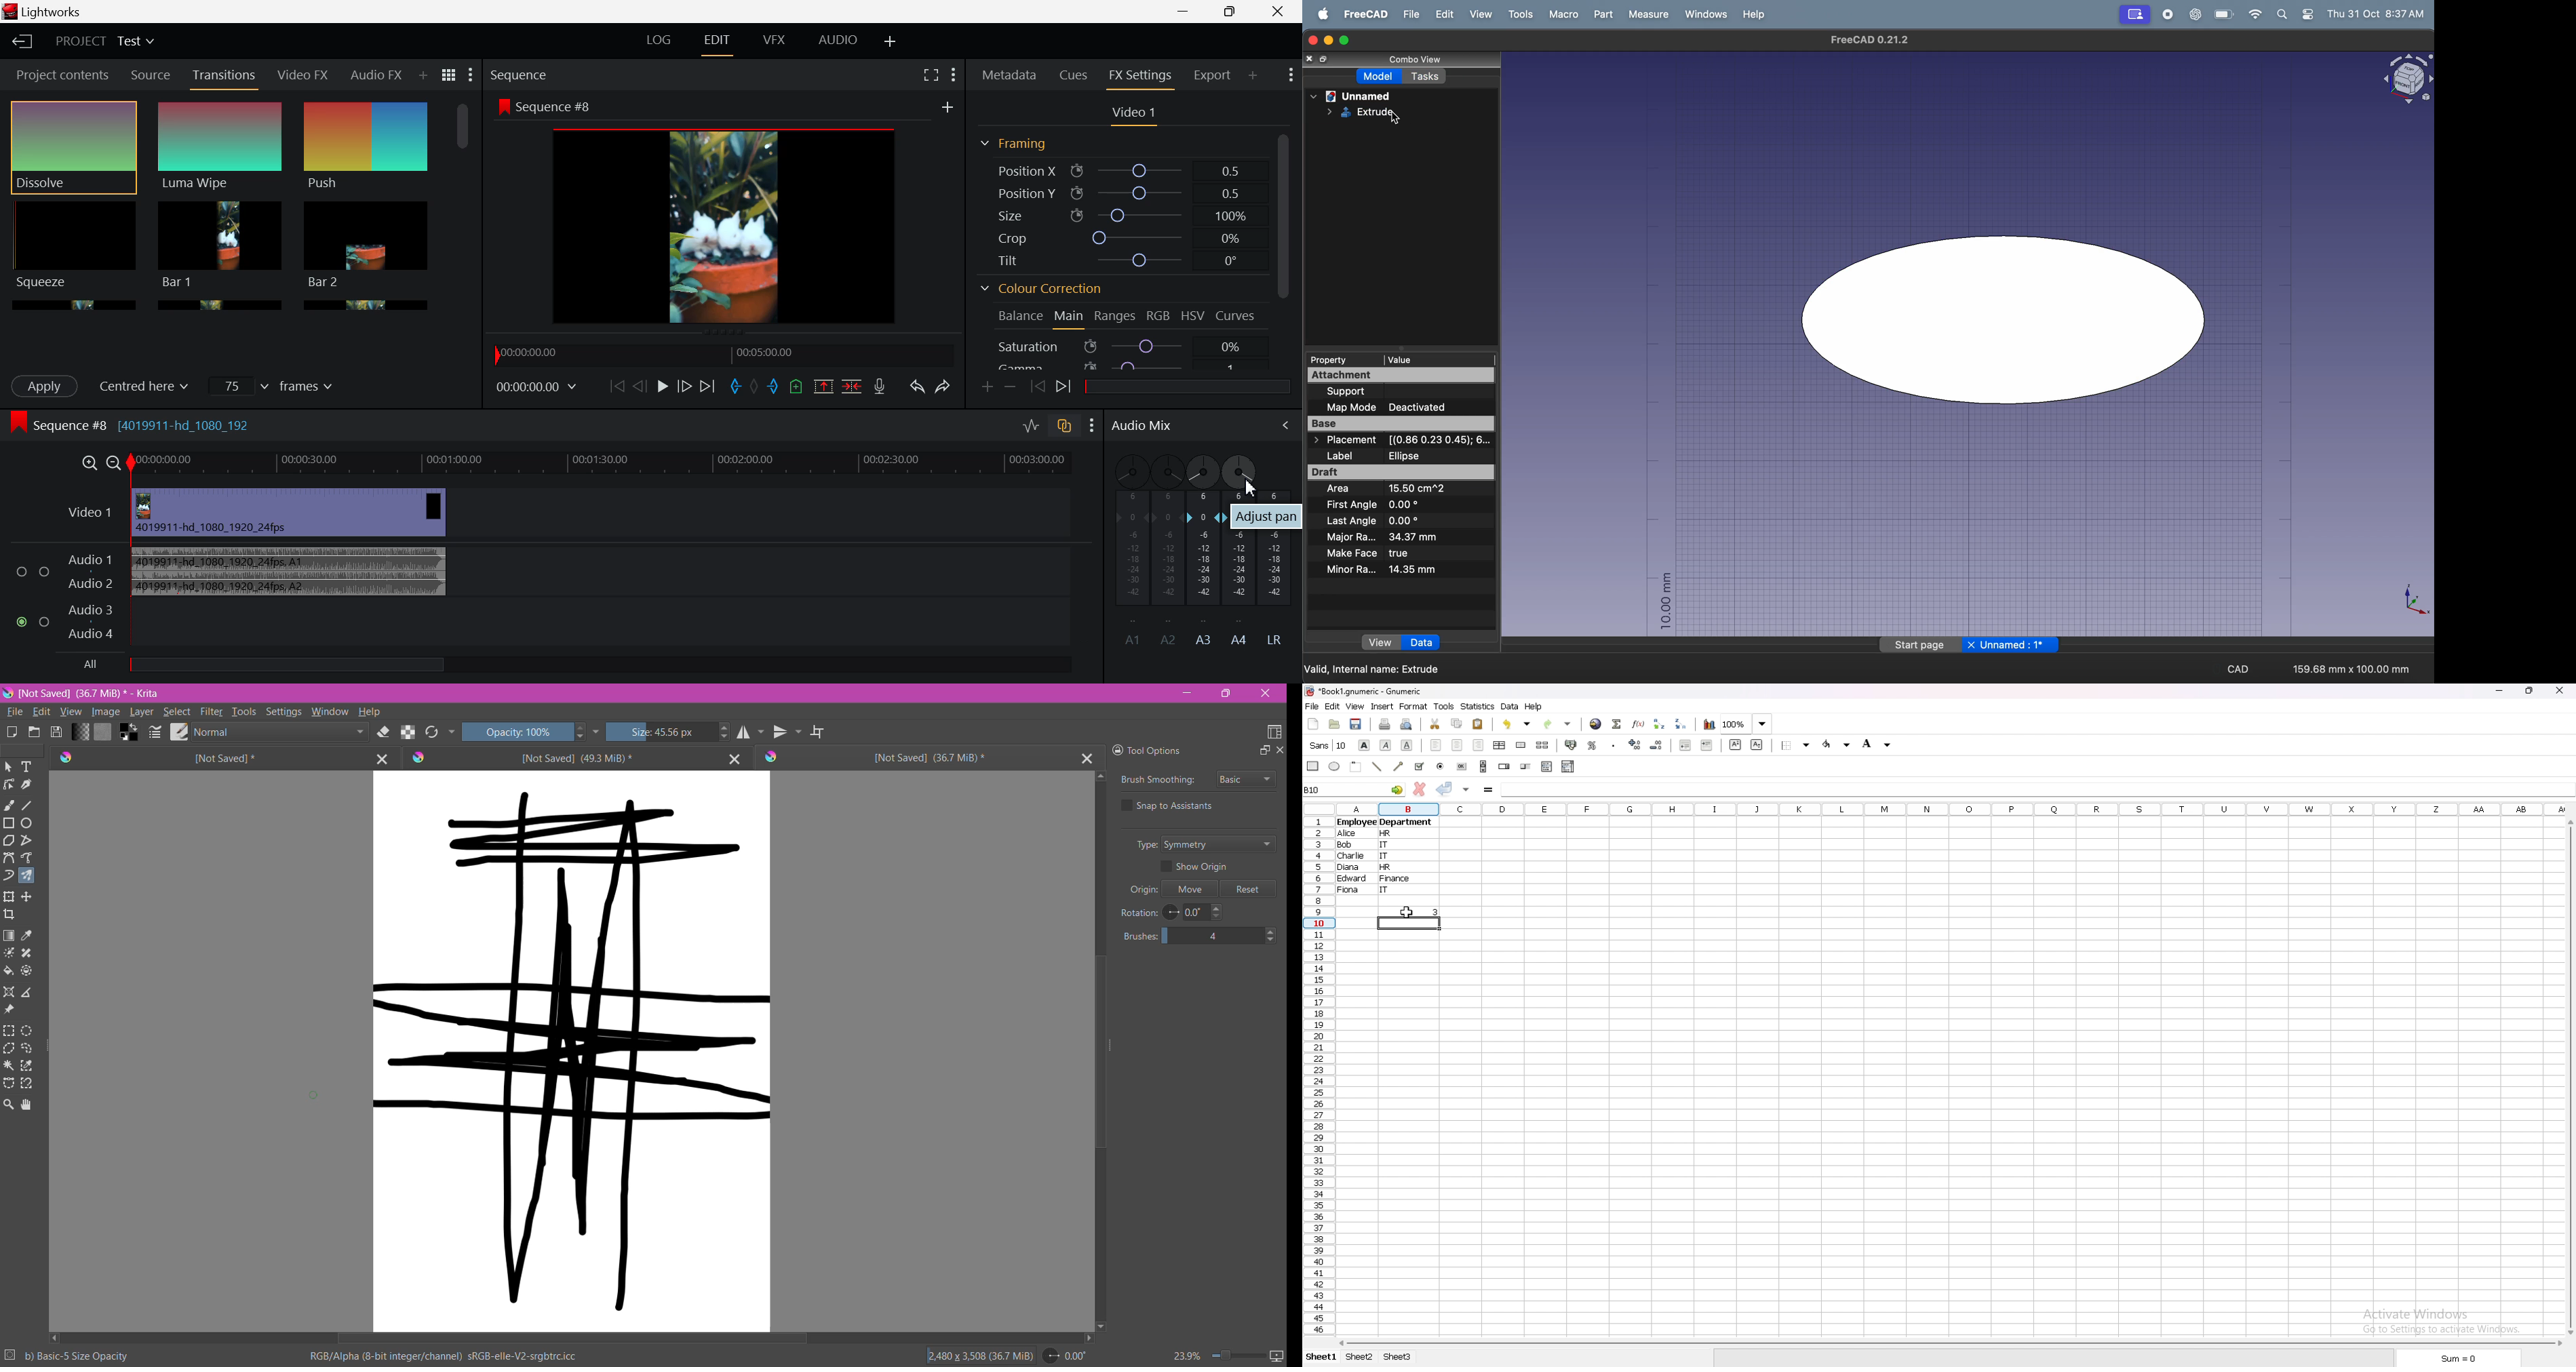 The image size is (2576, 1372). I want to click on toggle auto track sync, so click(1066, 429).